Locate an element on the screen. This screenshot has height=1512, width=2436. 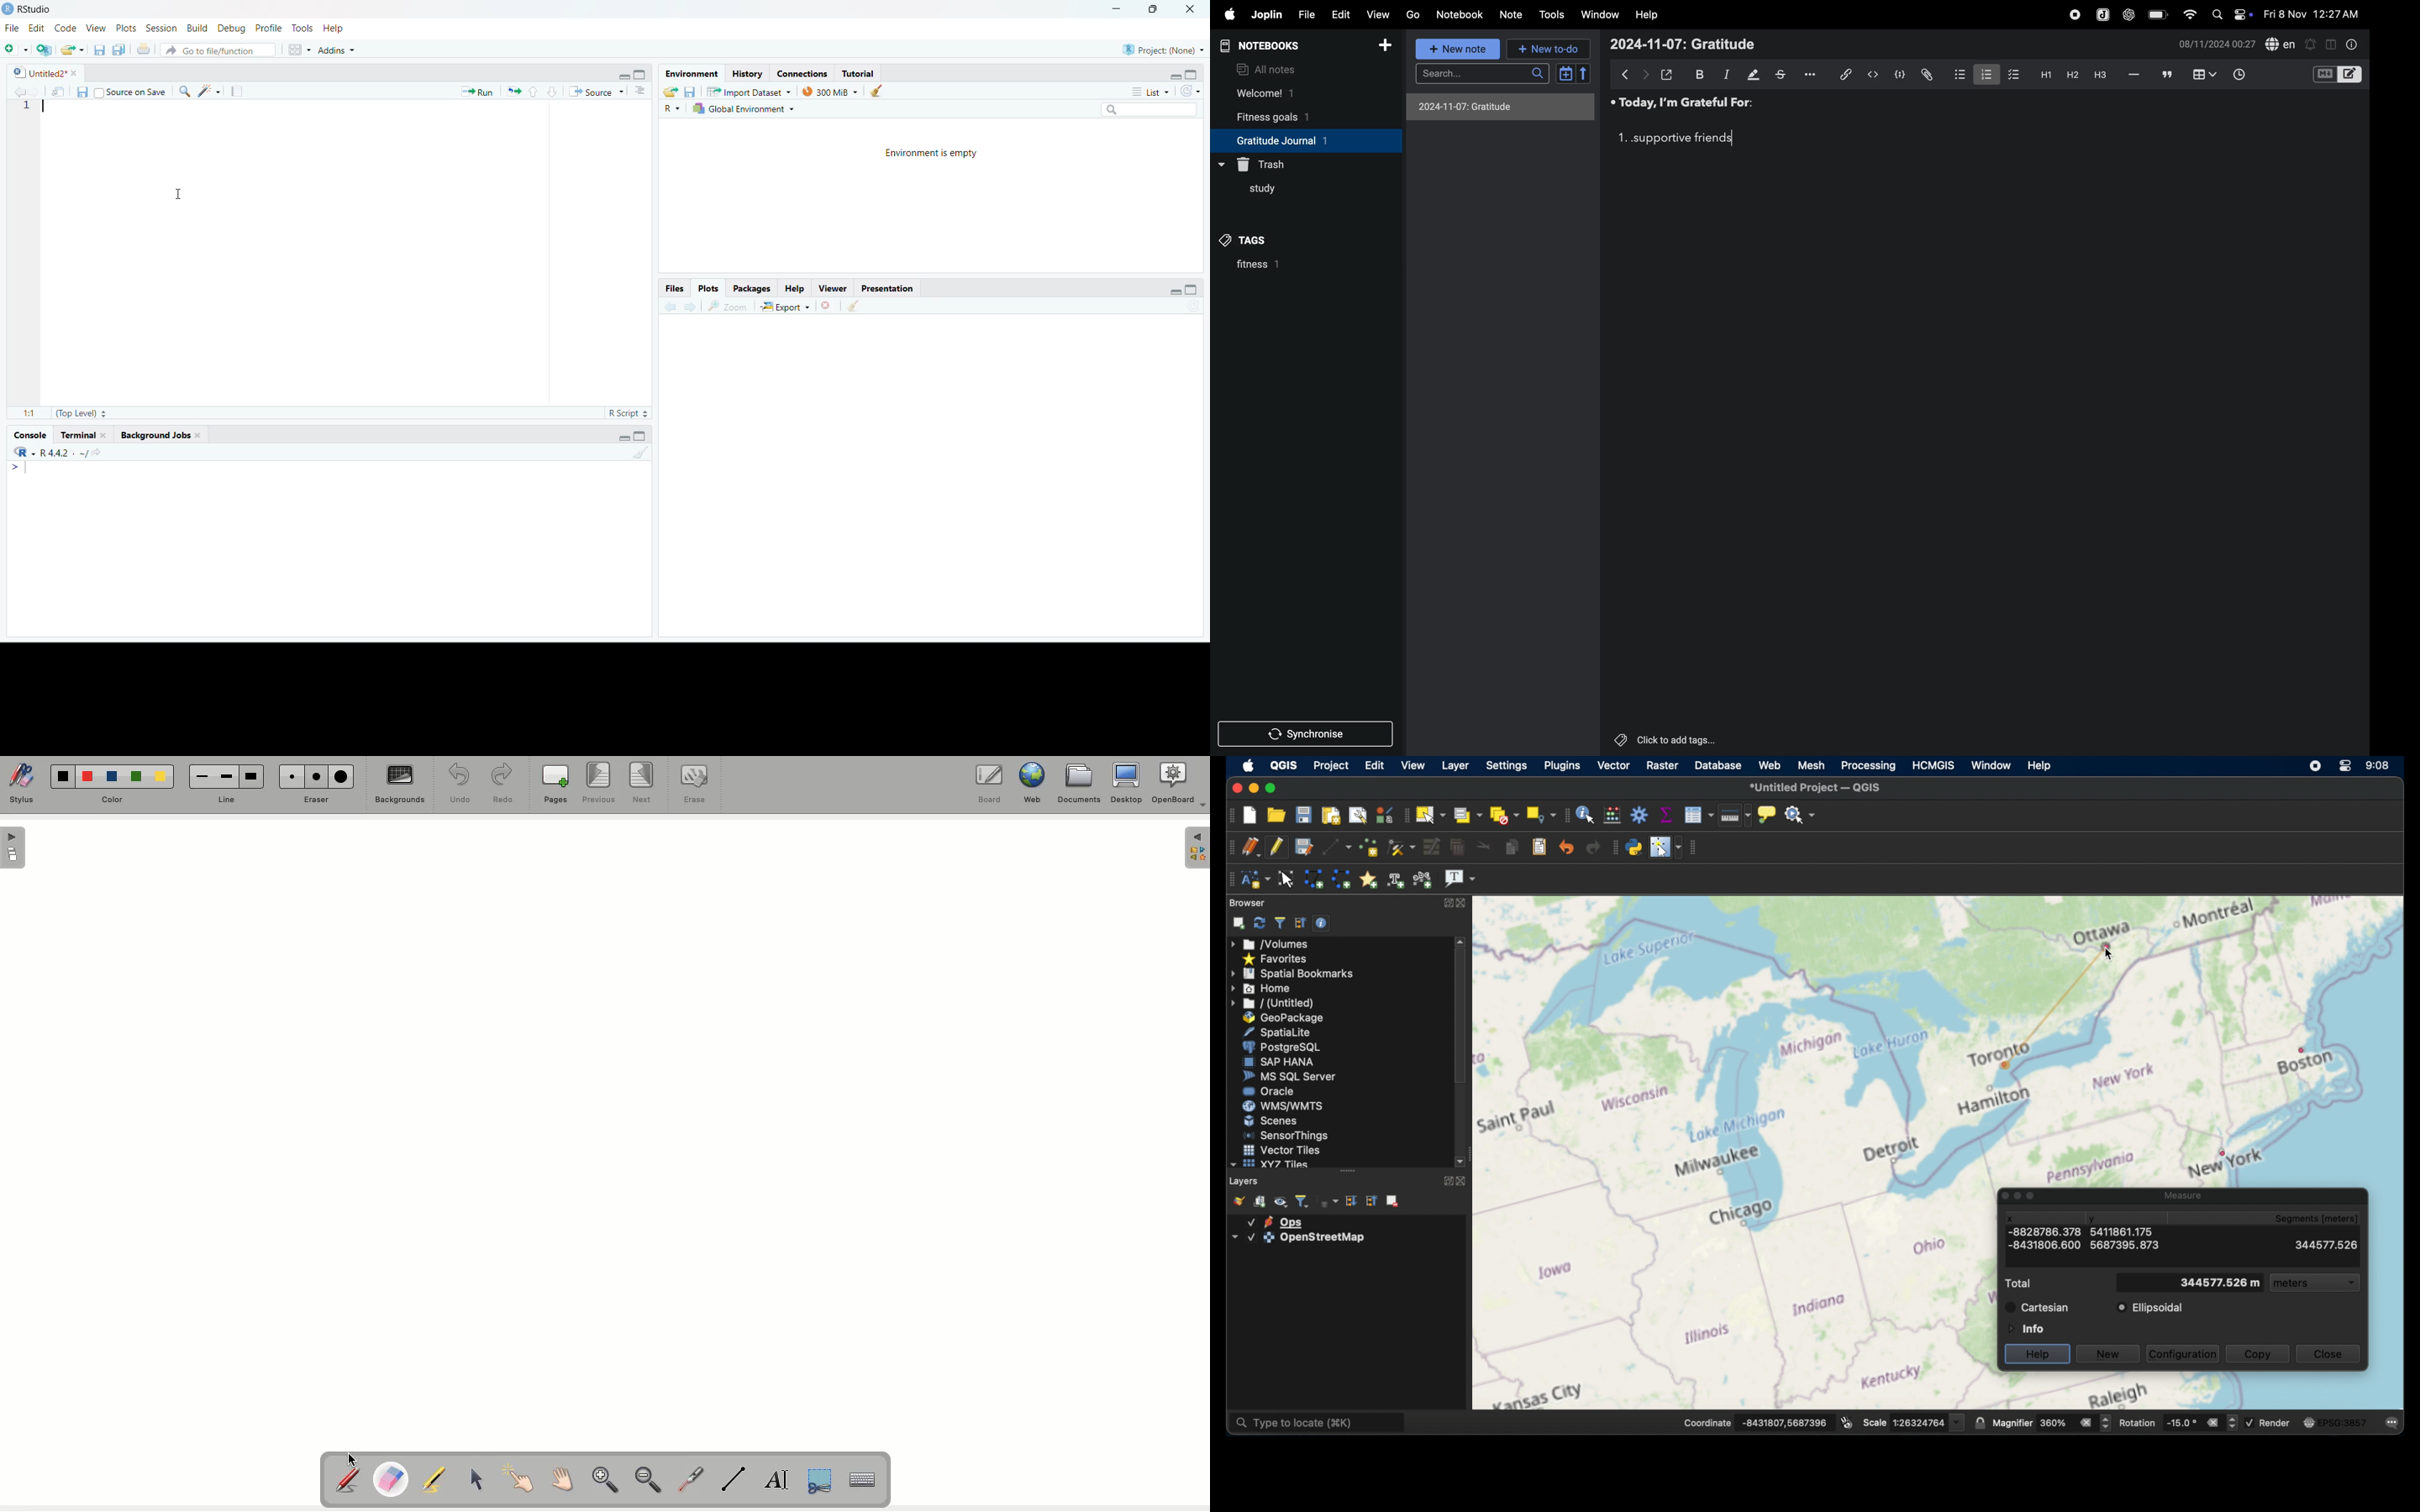
Small is located at coordinates (292, 776).